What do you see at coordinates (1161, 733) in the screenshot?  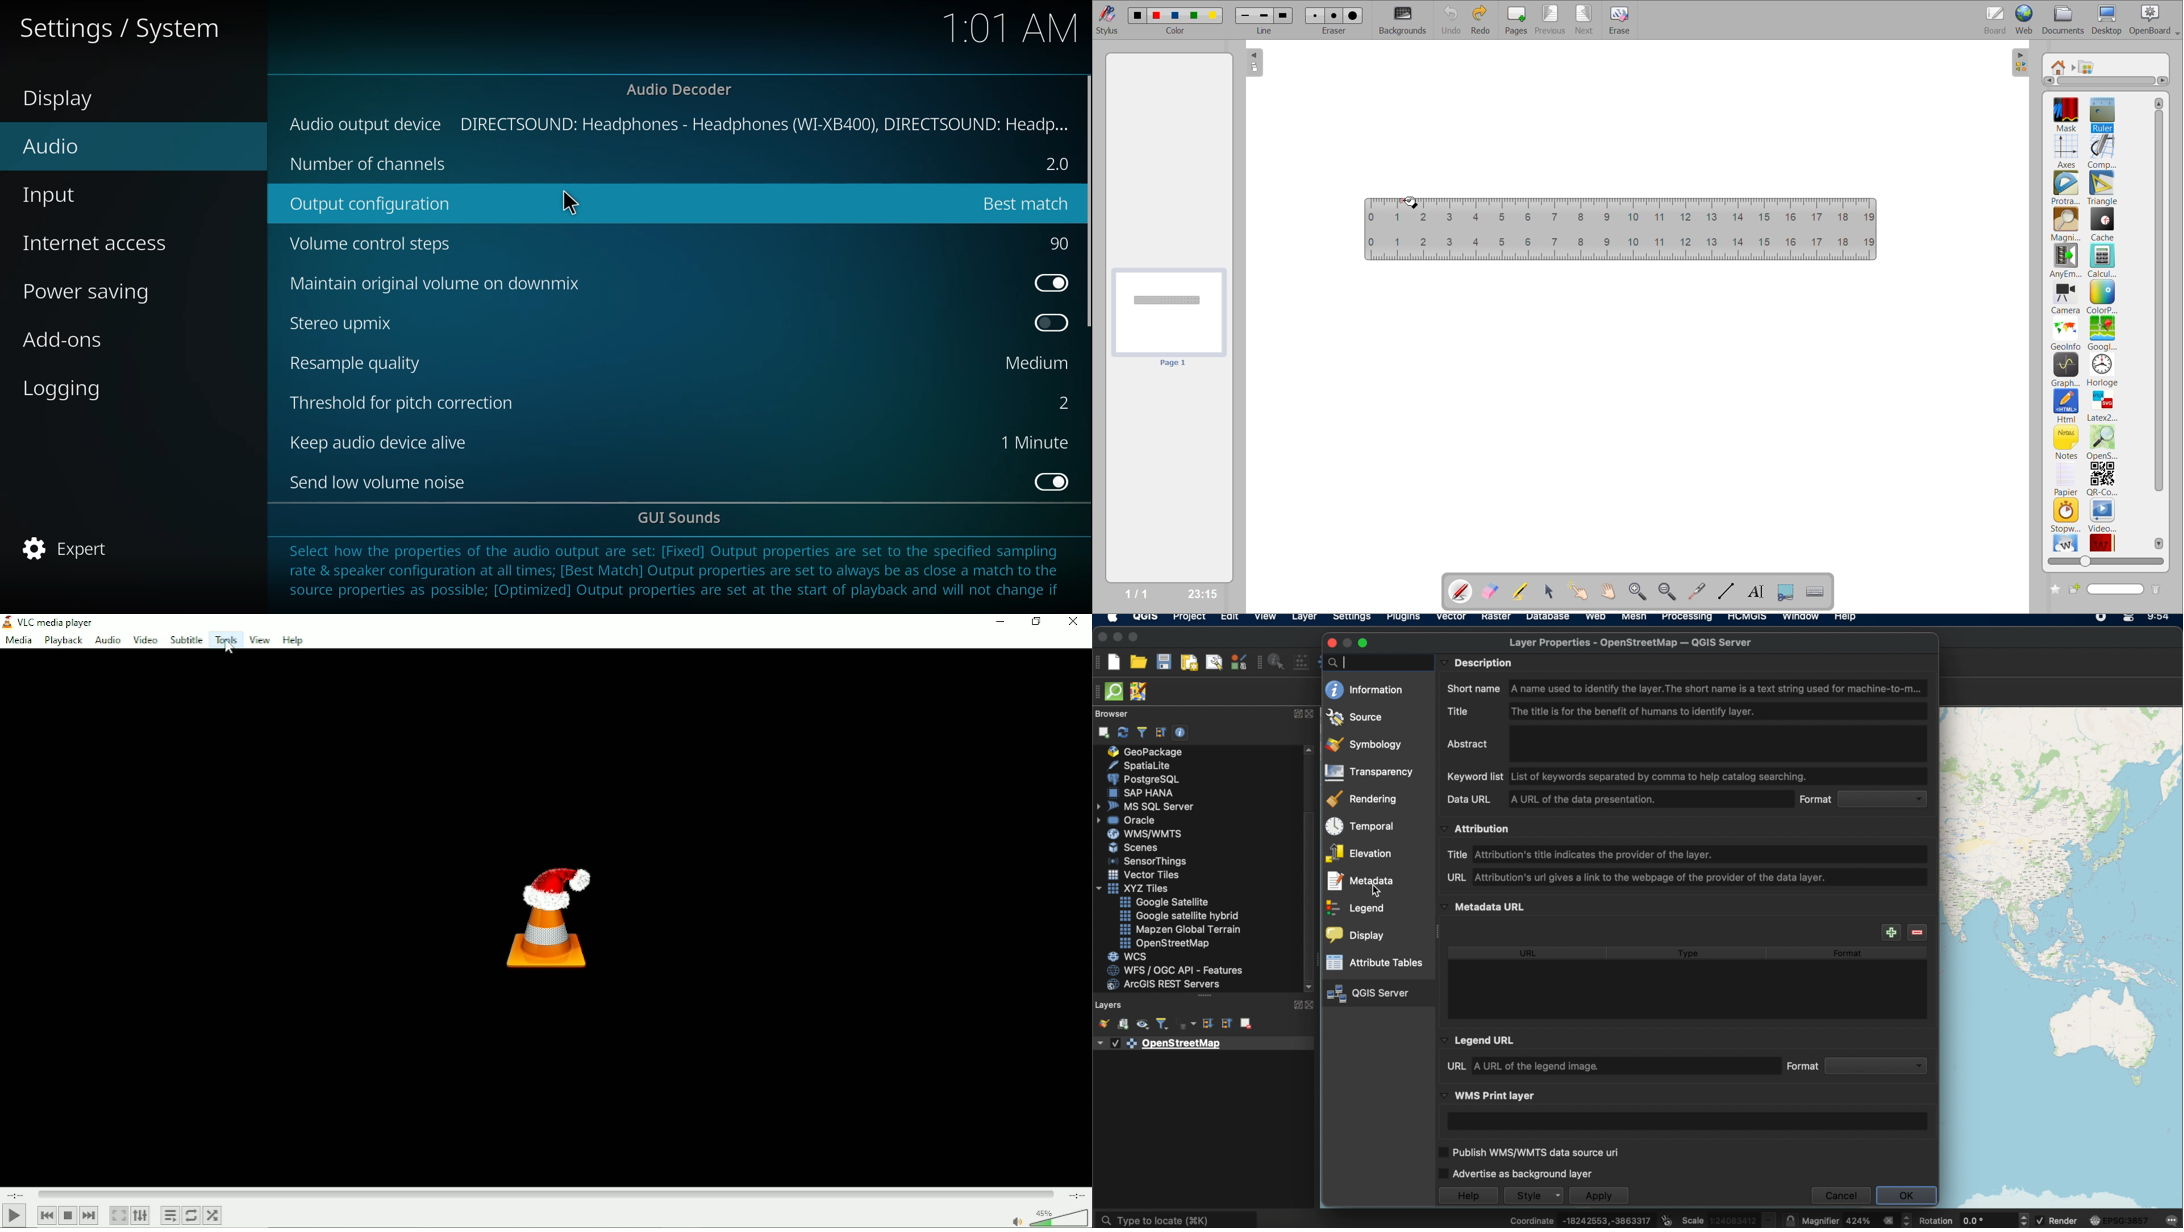 I see `collapse all` at bounding box center [1161, 733].